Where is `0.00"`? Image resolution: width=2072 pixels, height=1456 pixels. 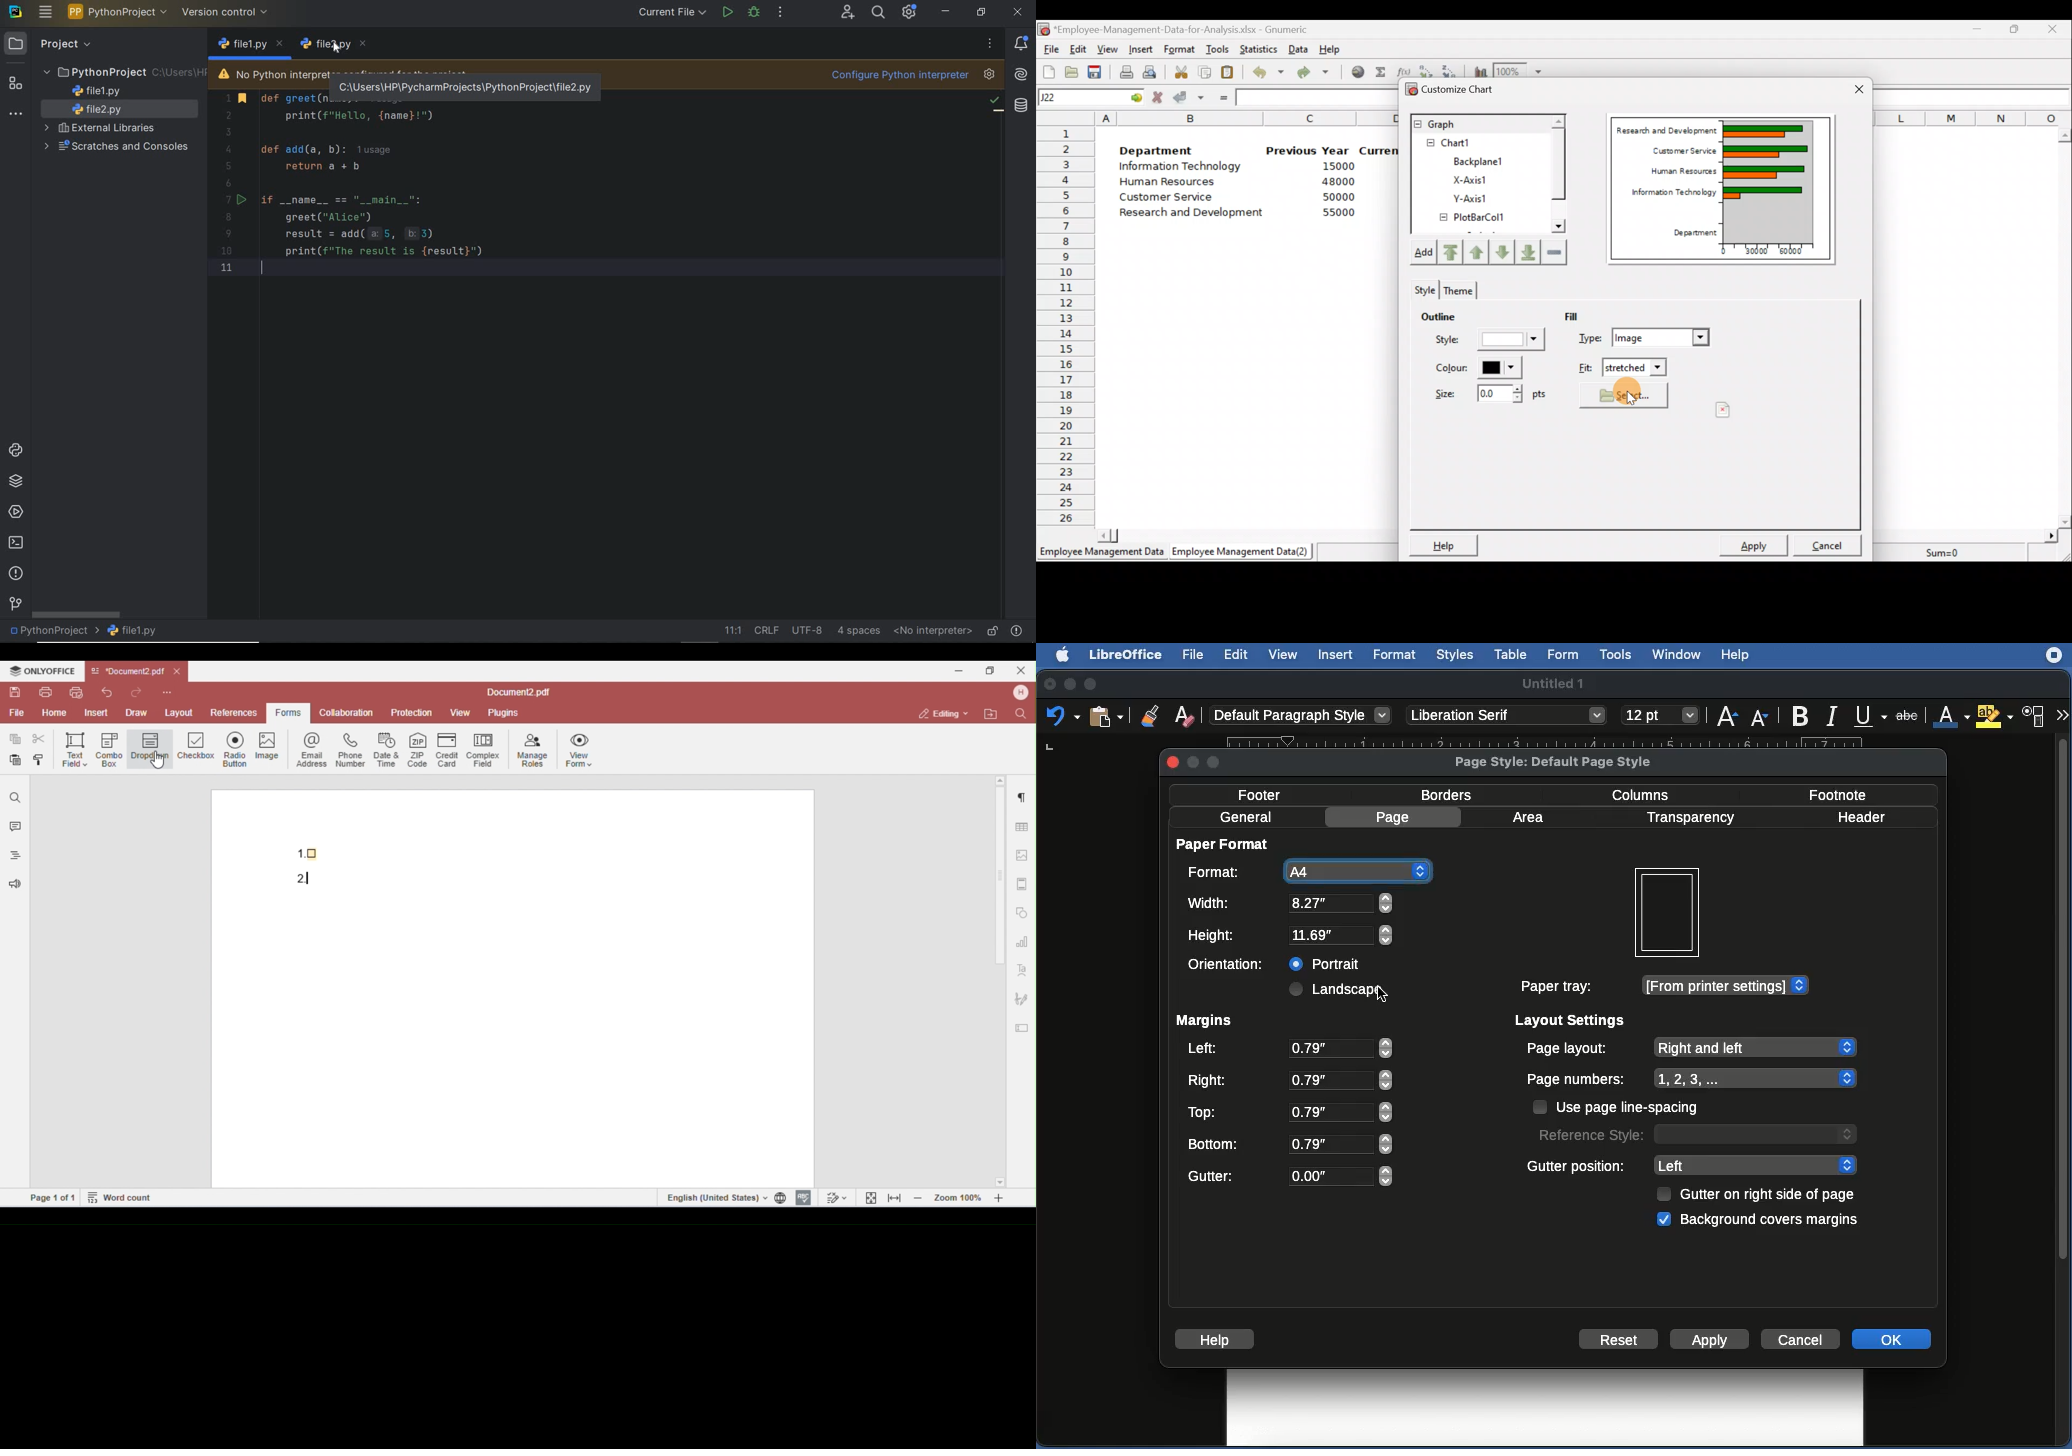
0.00" is located at coordinates (1340, 1176).